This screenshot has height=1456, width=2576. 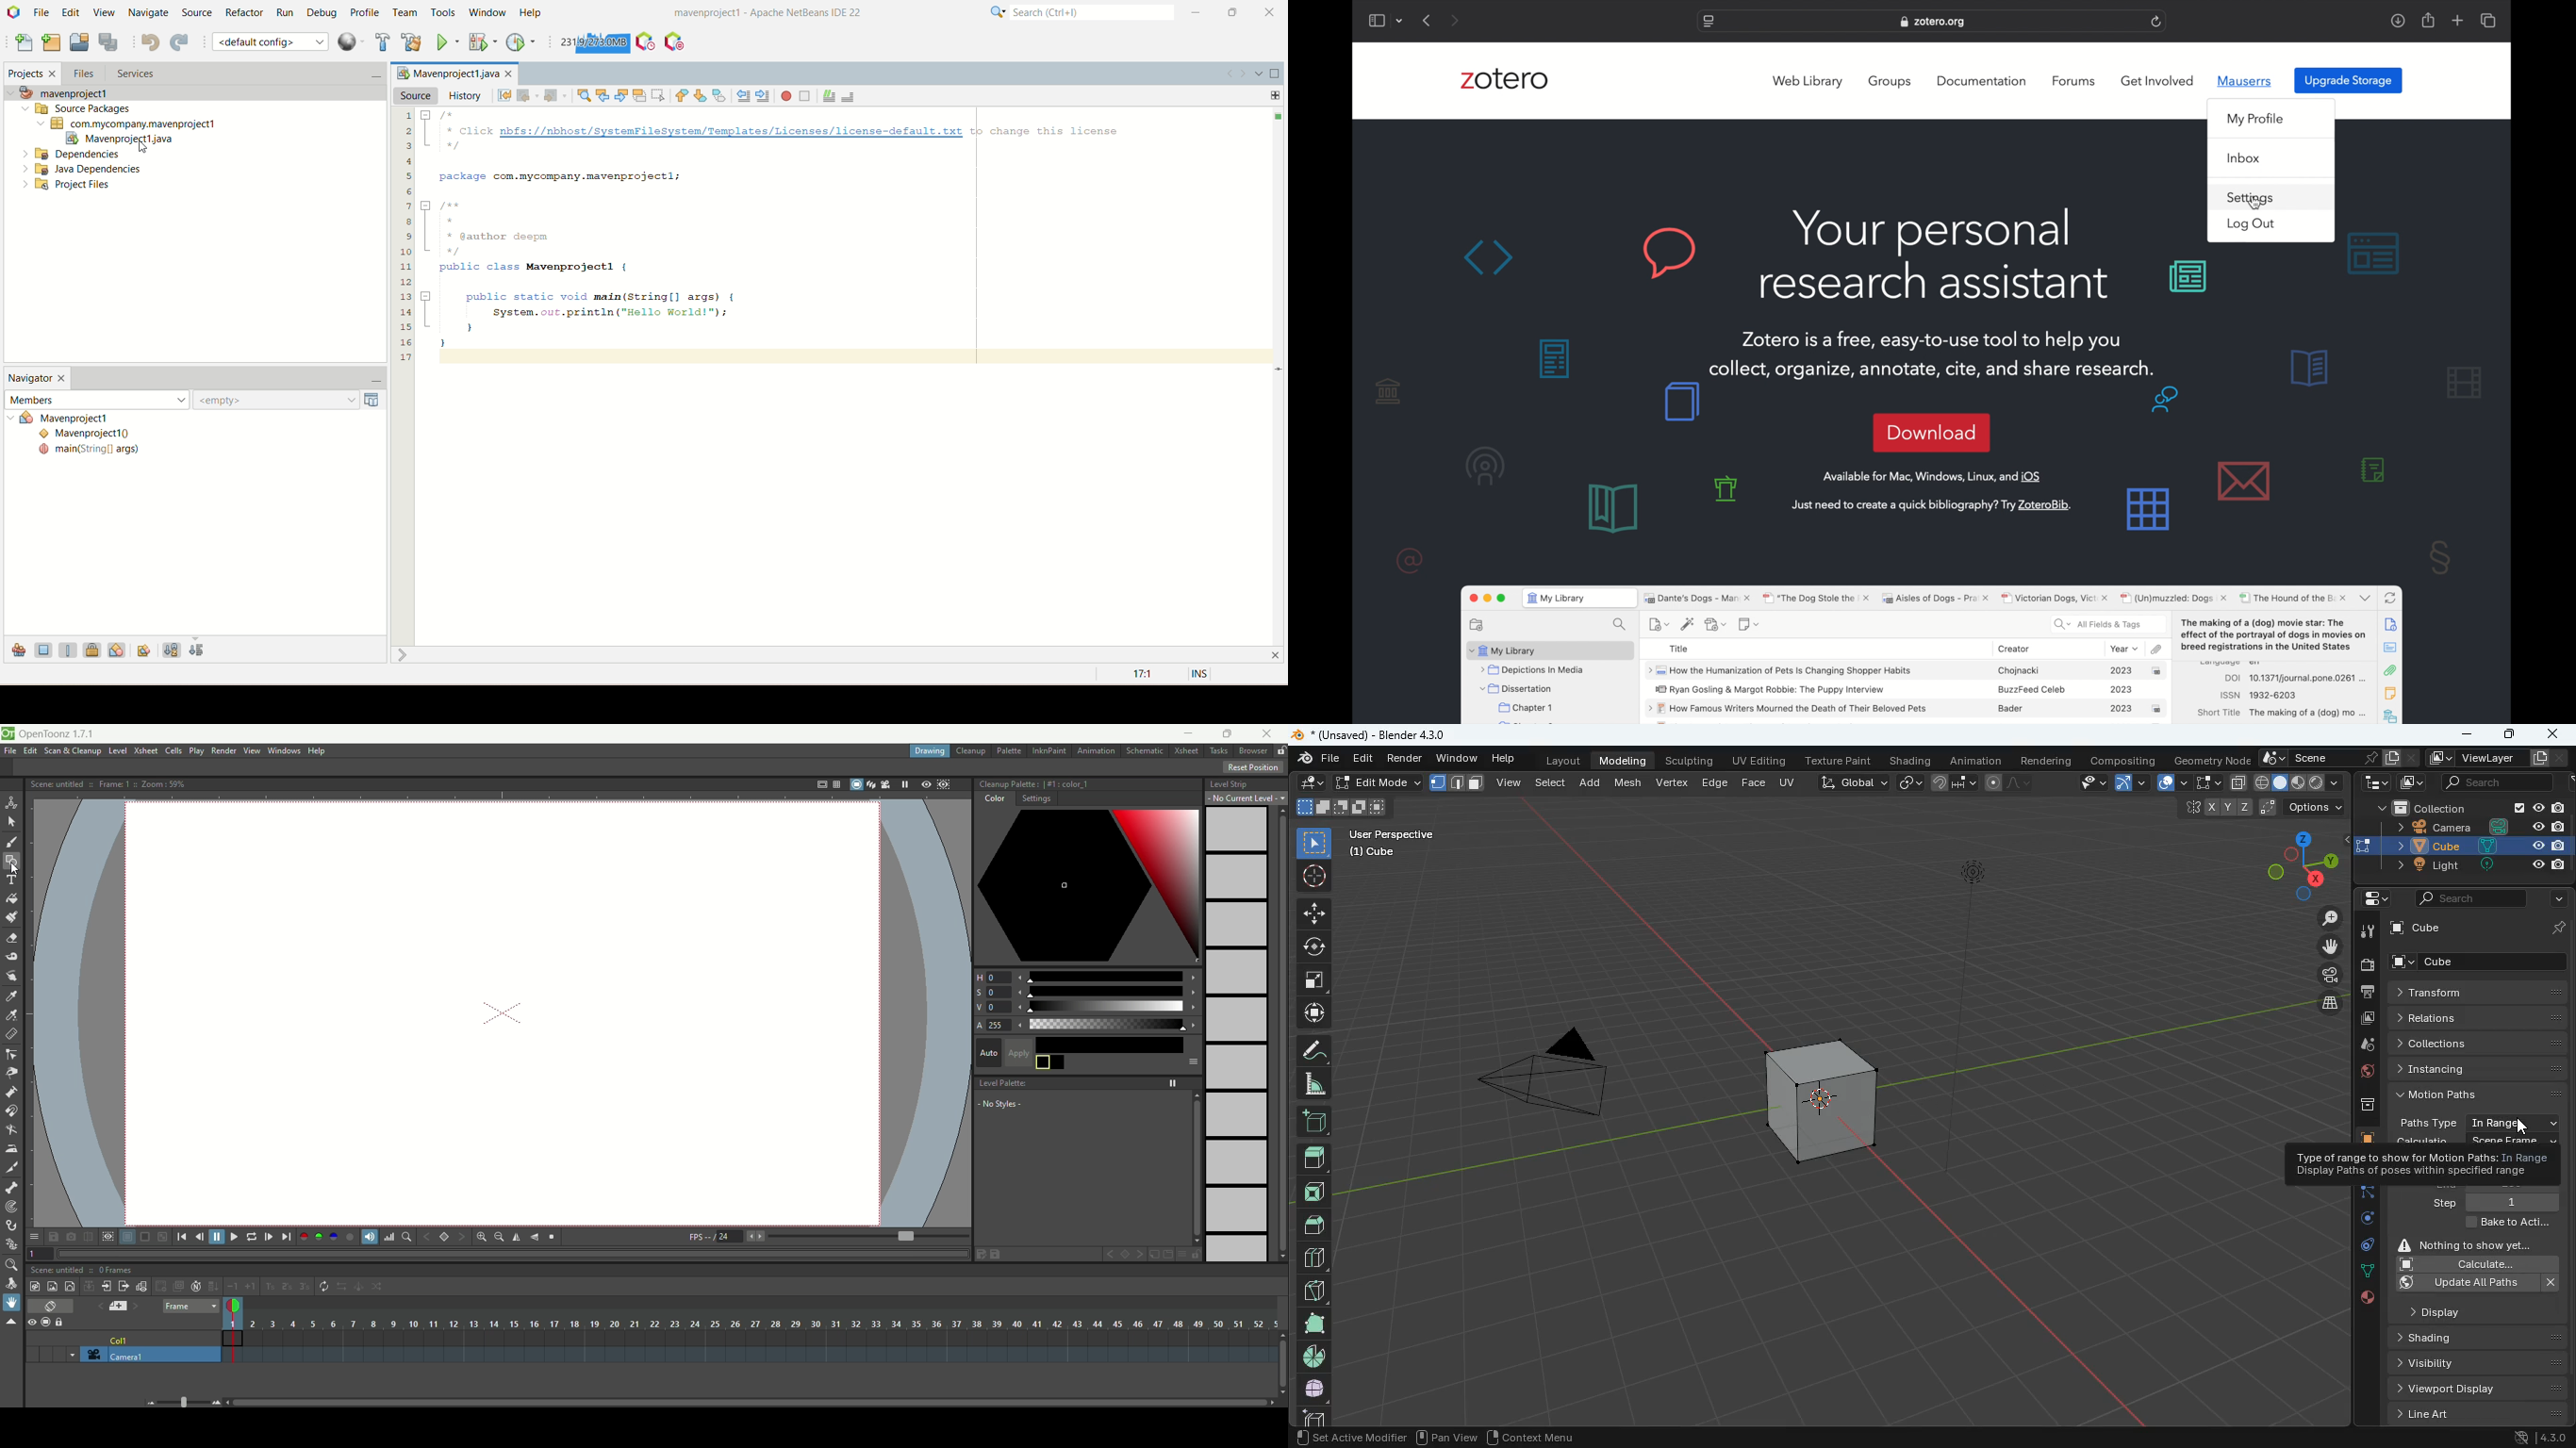 What do you see at coordinates (1983, 81) in the screenshot?
I see `documentation` at bounding box center [1983, 81].